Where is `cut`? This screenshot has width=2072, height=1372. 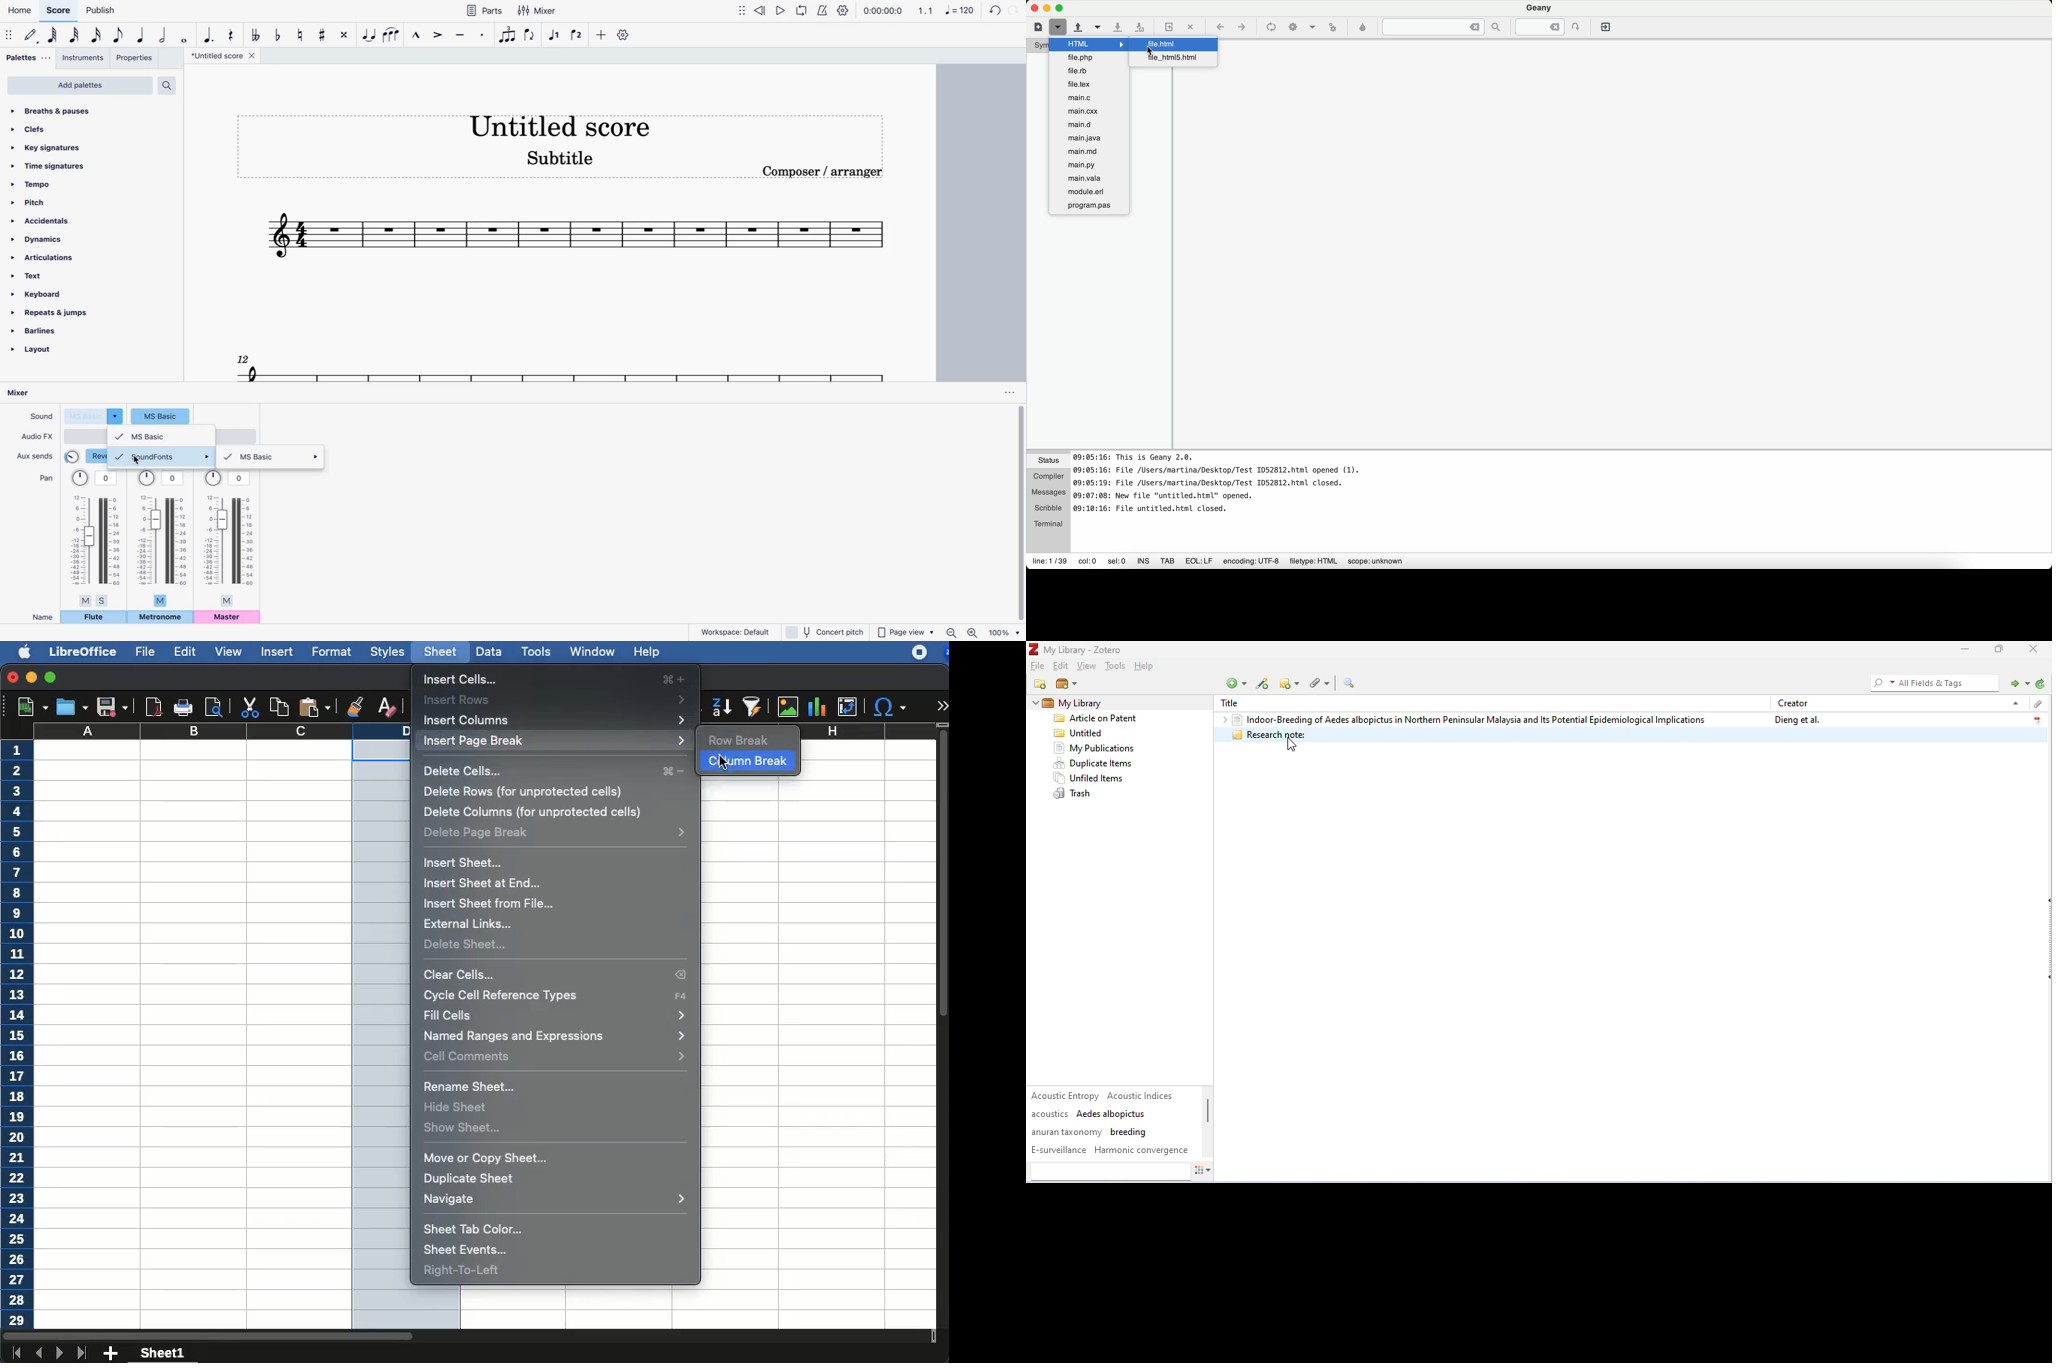 cut is located at coordinates (249, 707).